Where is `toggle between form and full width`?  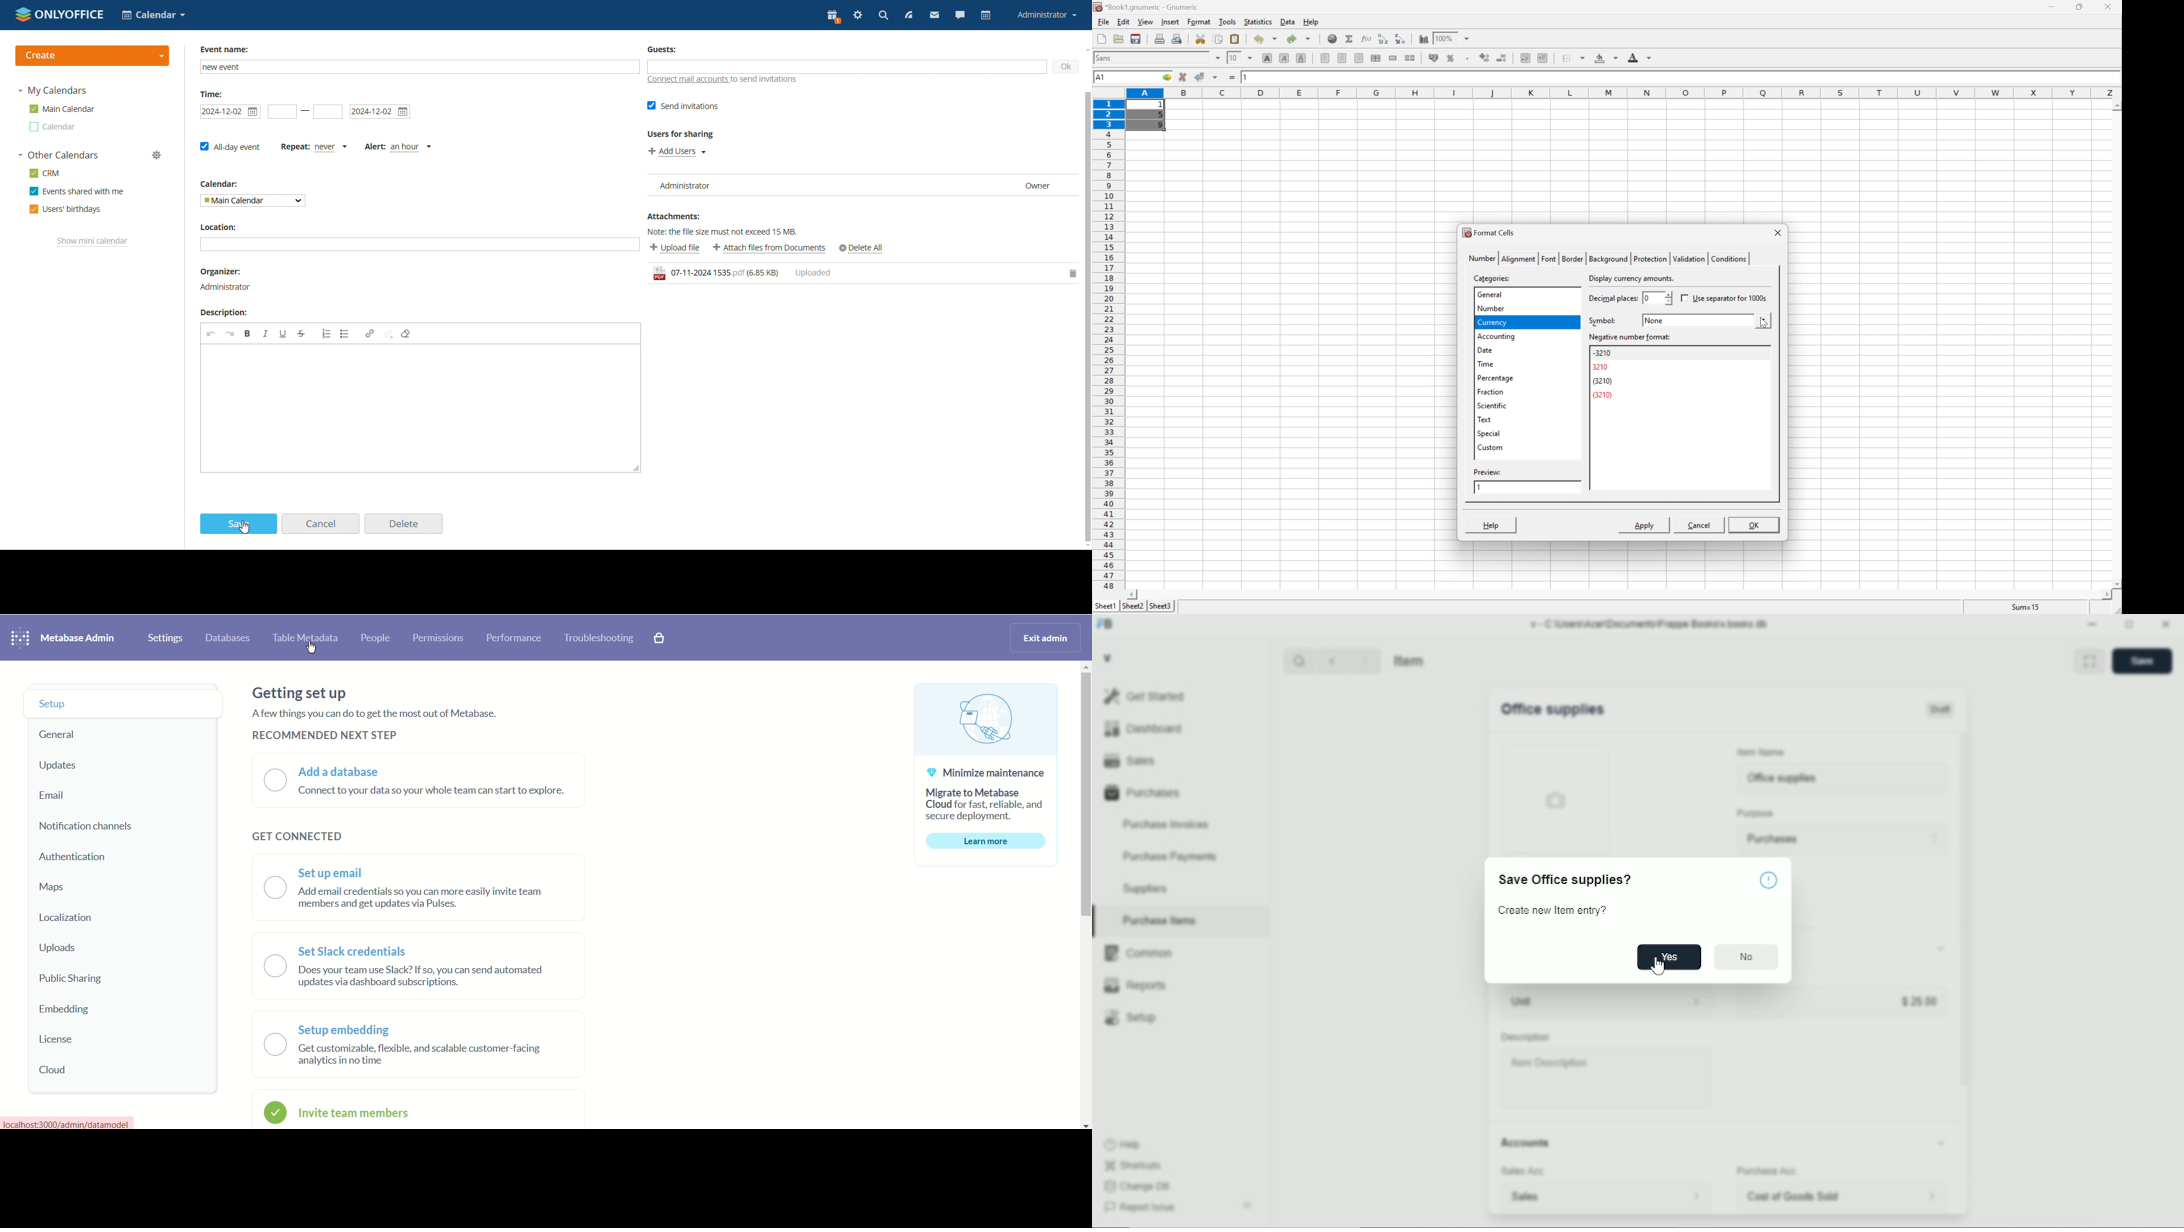
toggle between form and full width is located at coordinates (2090, 660).